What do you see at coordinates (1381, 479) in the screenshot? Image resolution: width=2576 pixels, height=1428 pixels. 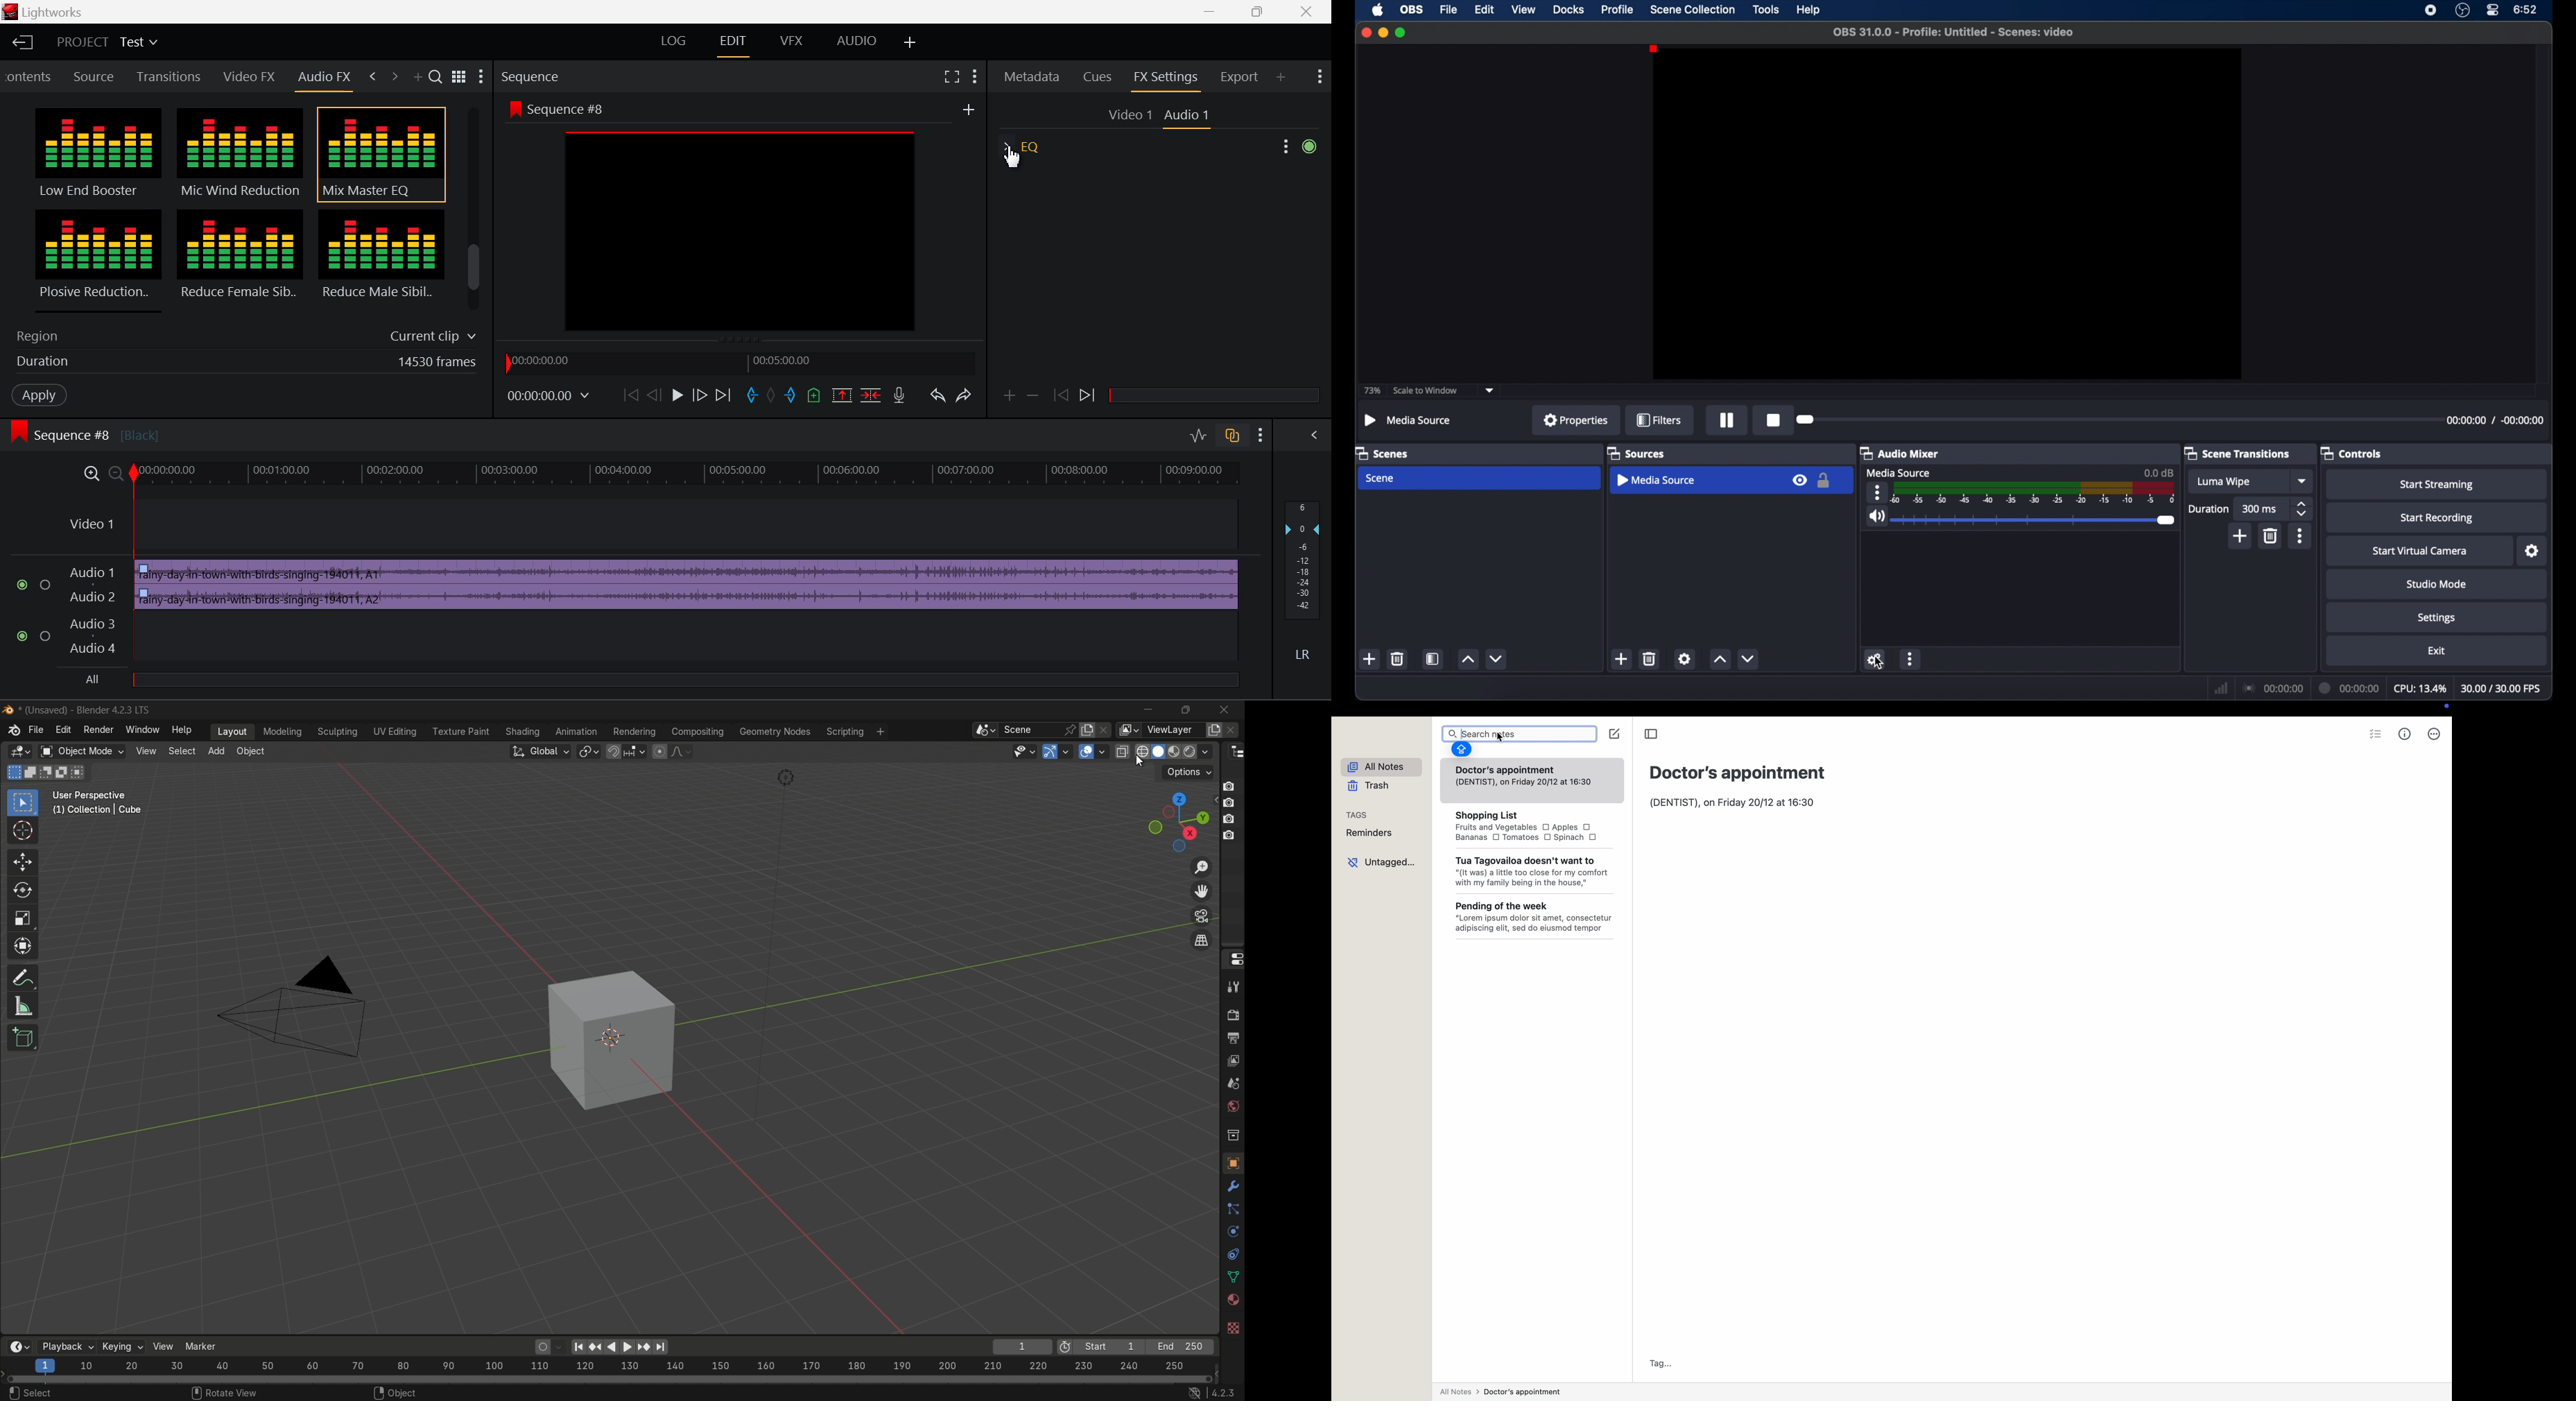 I see `scene` at bounding box center [1381, 479].